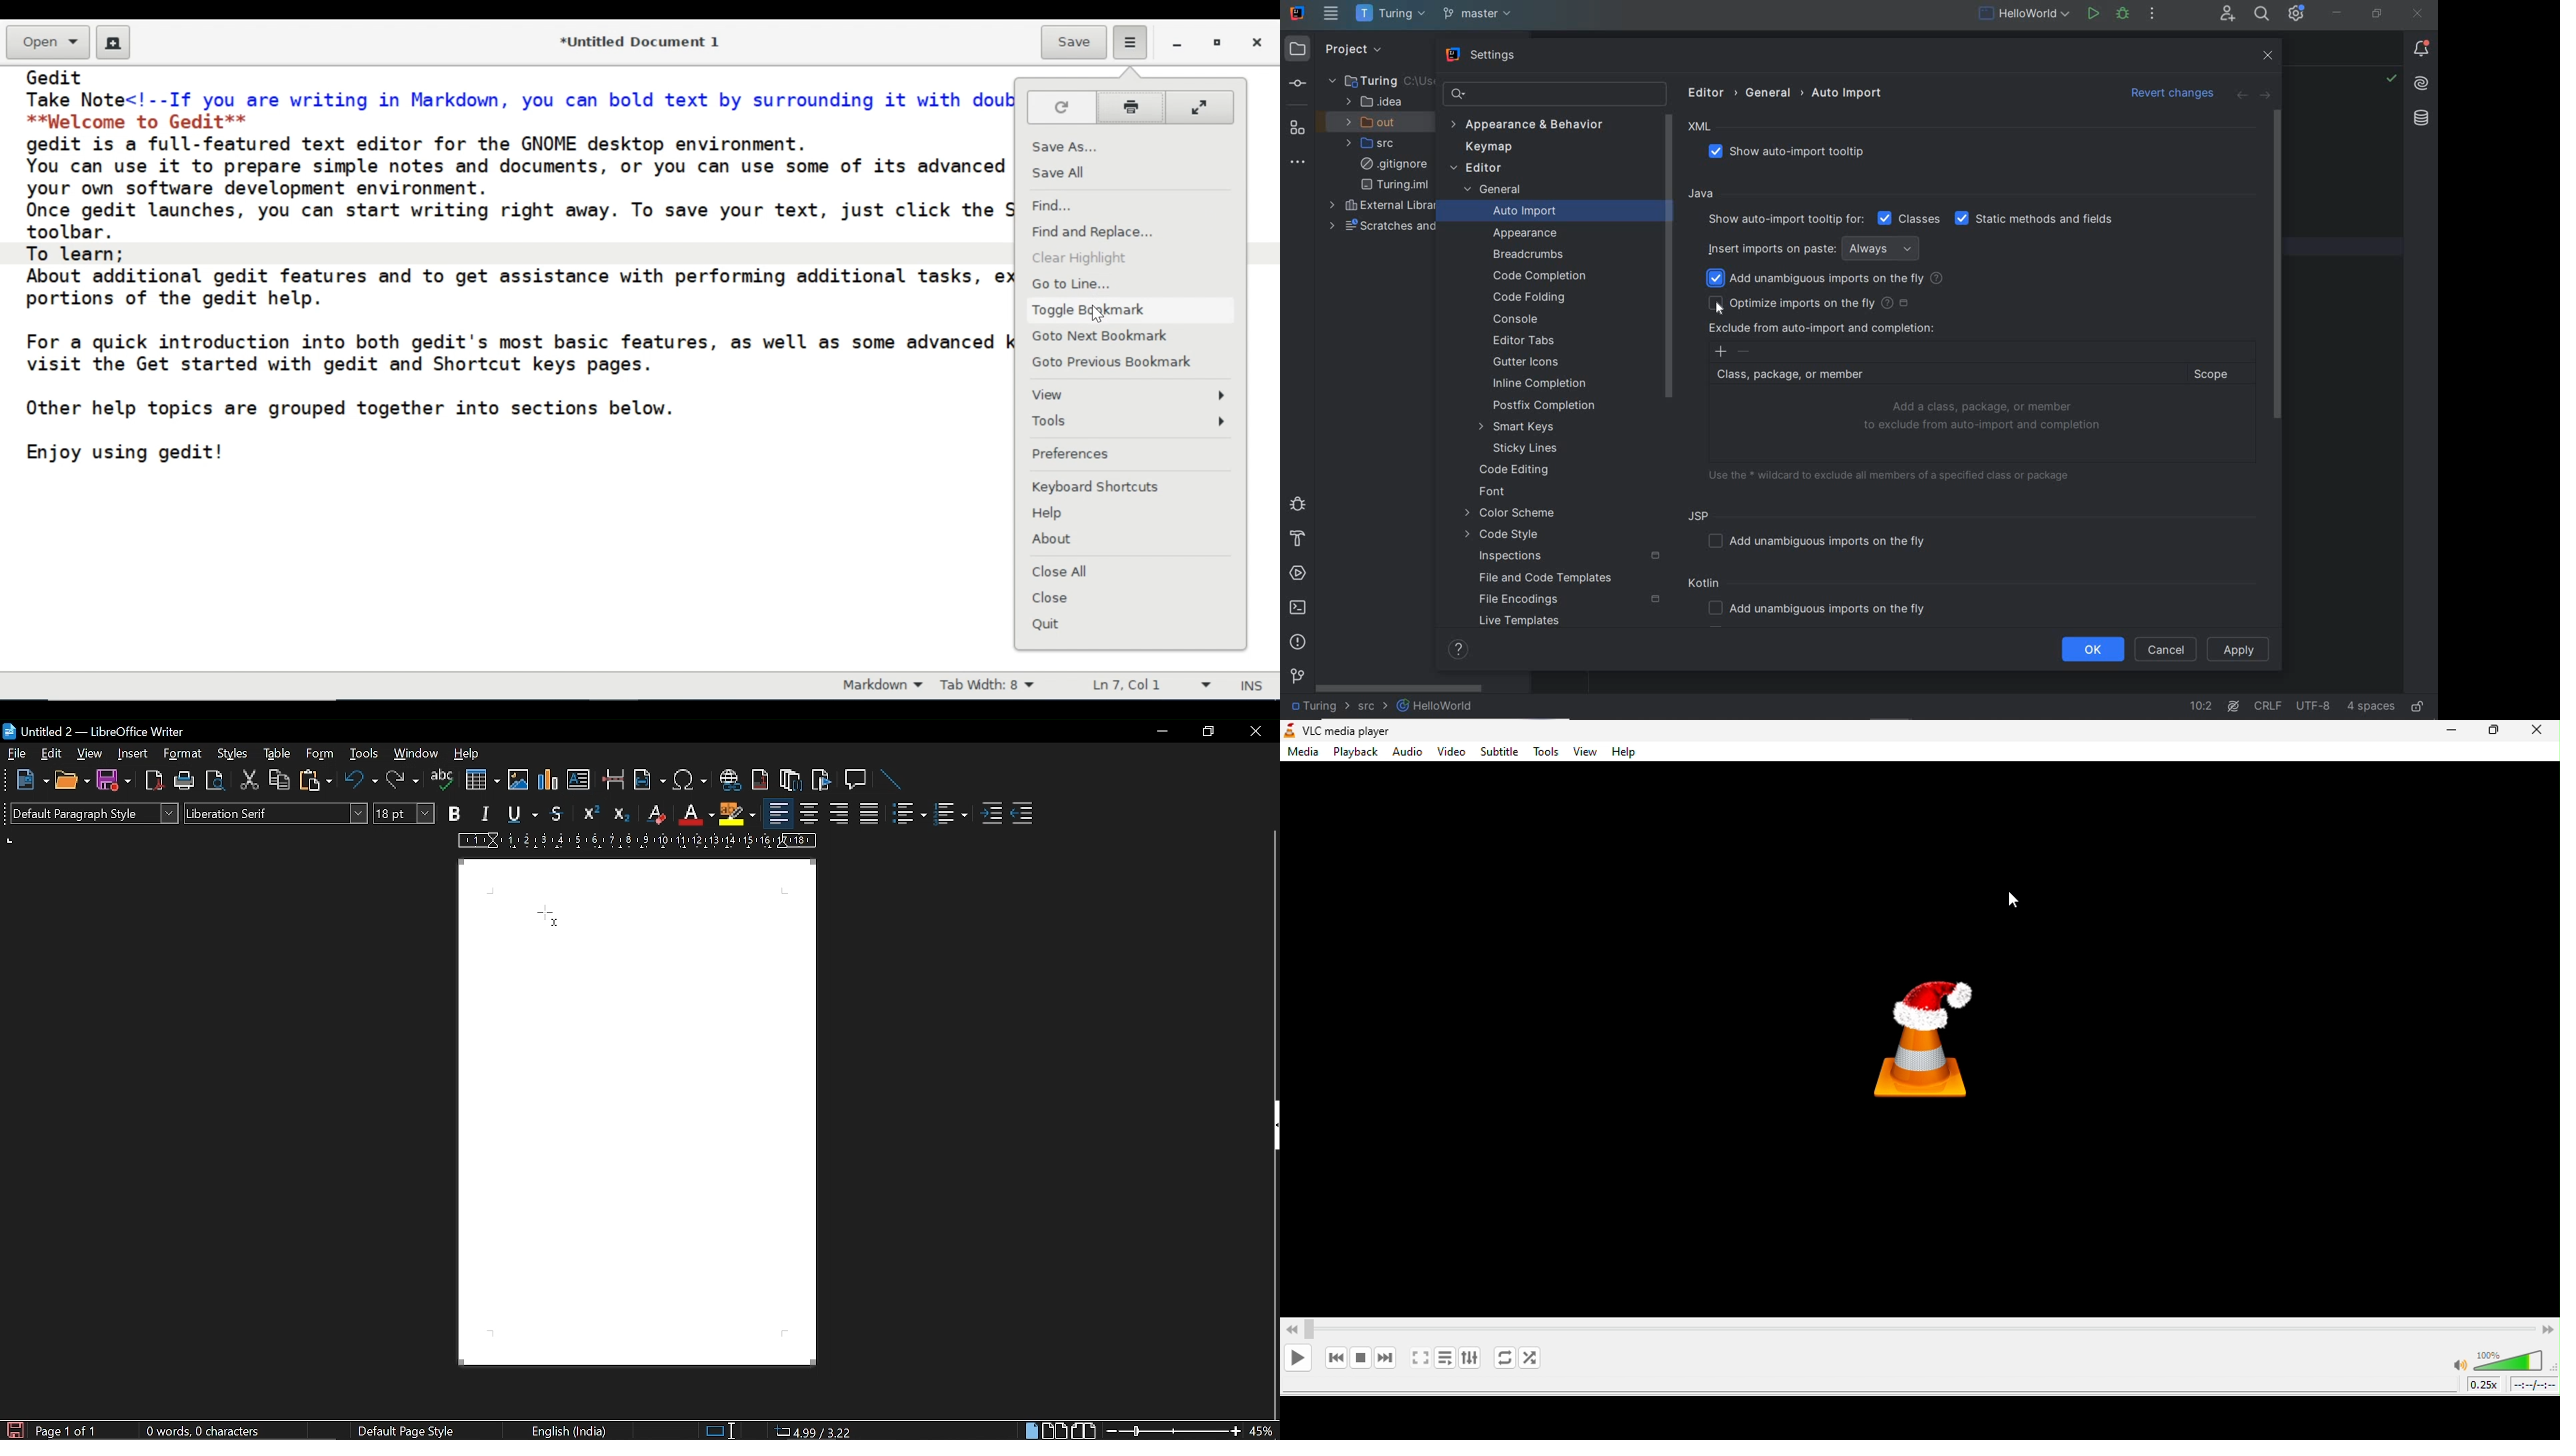 This screenshot has width=2576, height=1456. Describe the element at coordinates (1926, 1043) in the screenshot. I see `vlc media player logo` at that location.